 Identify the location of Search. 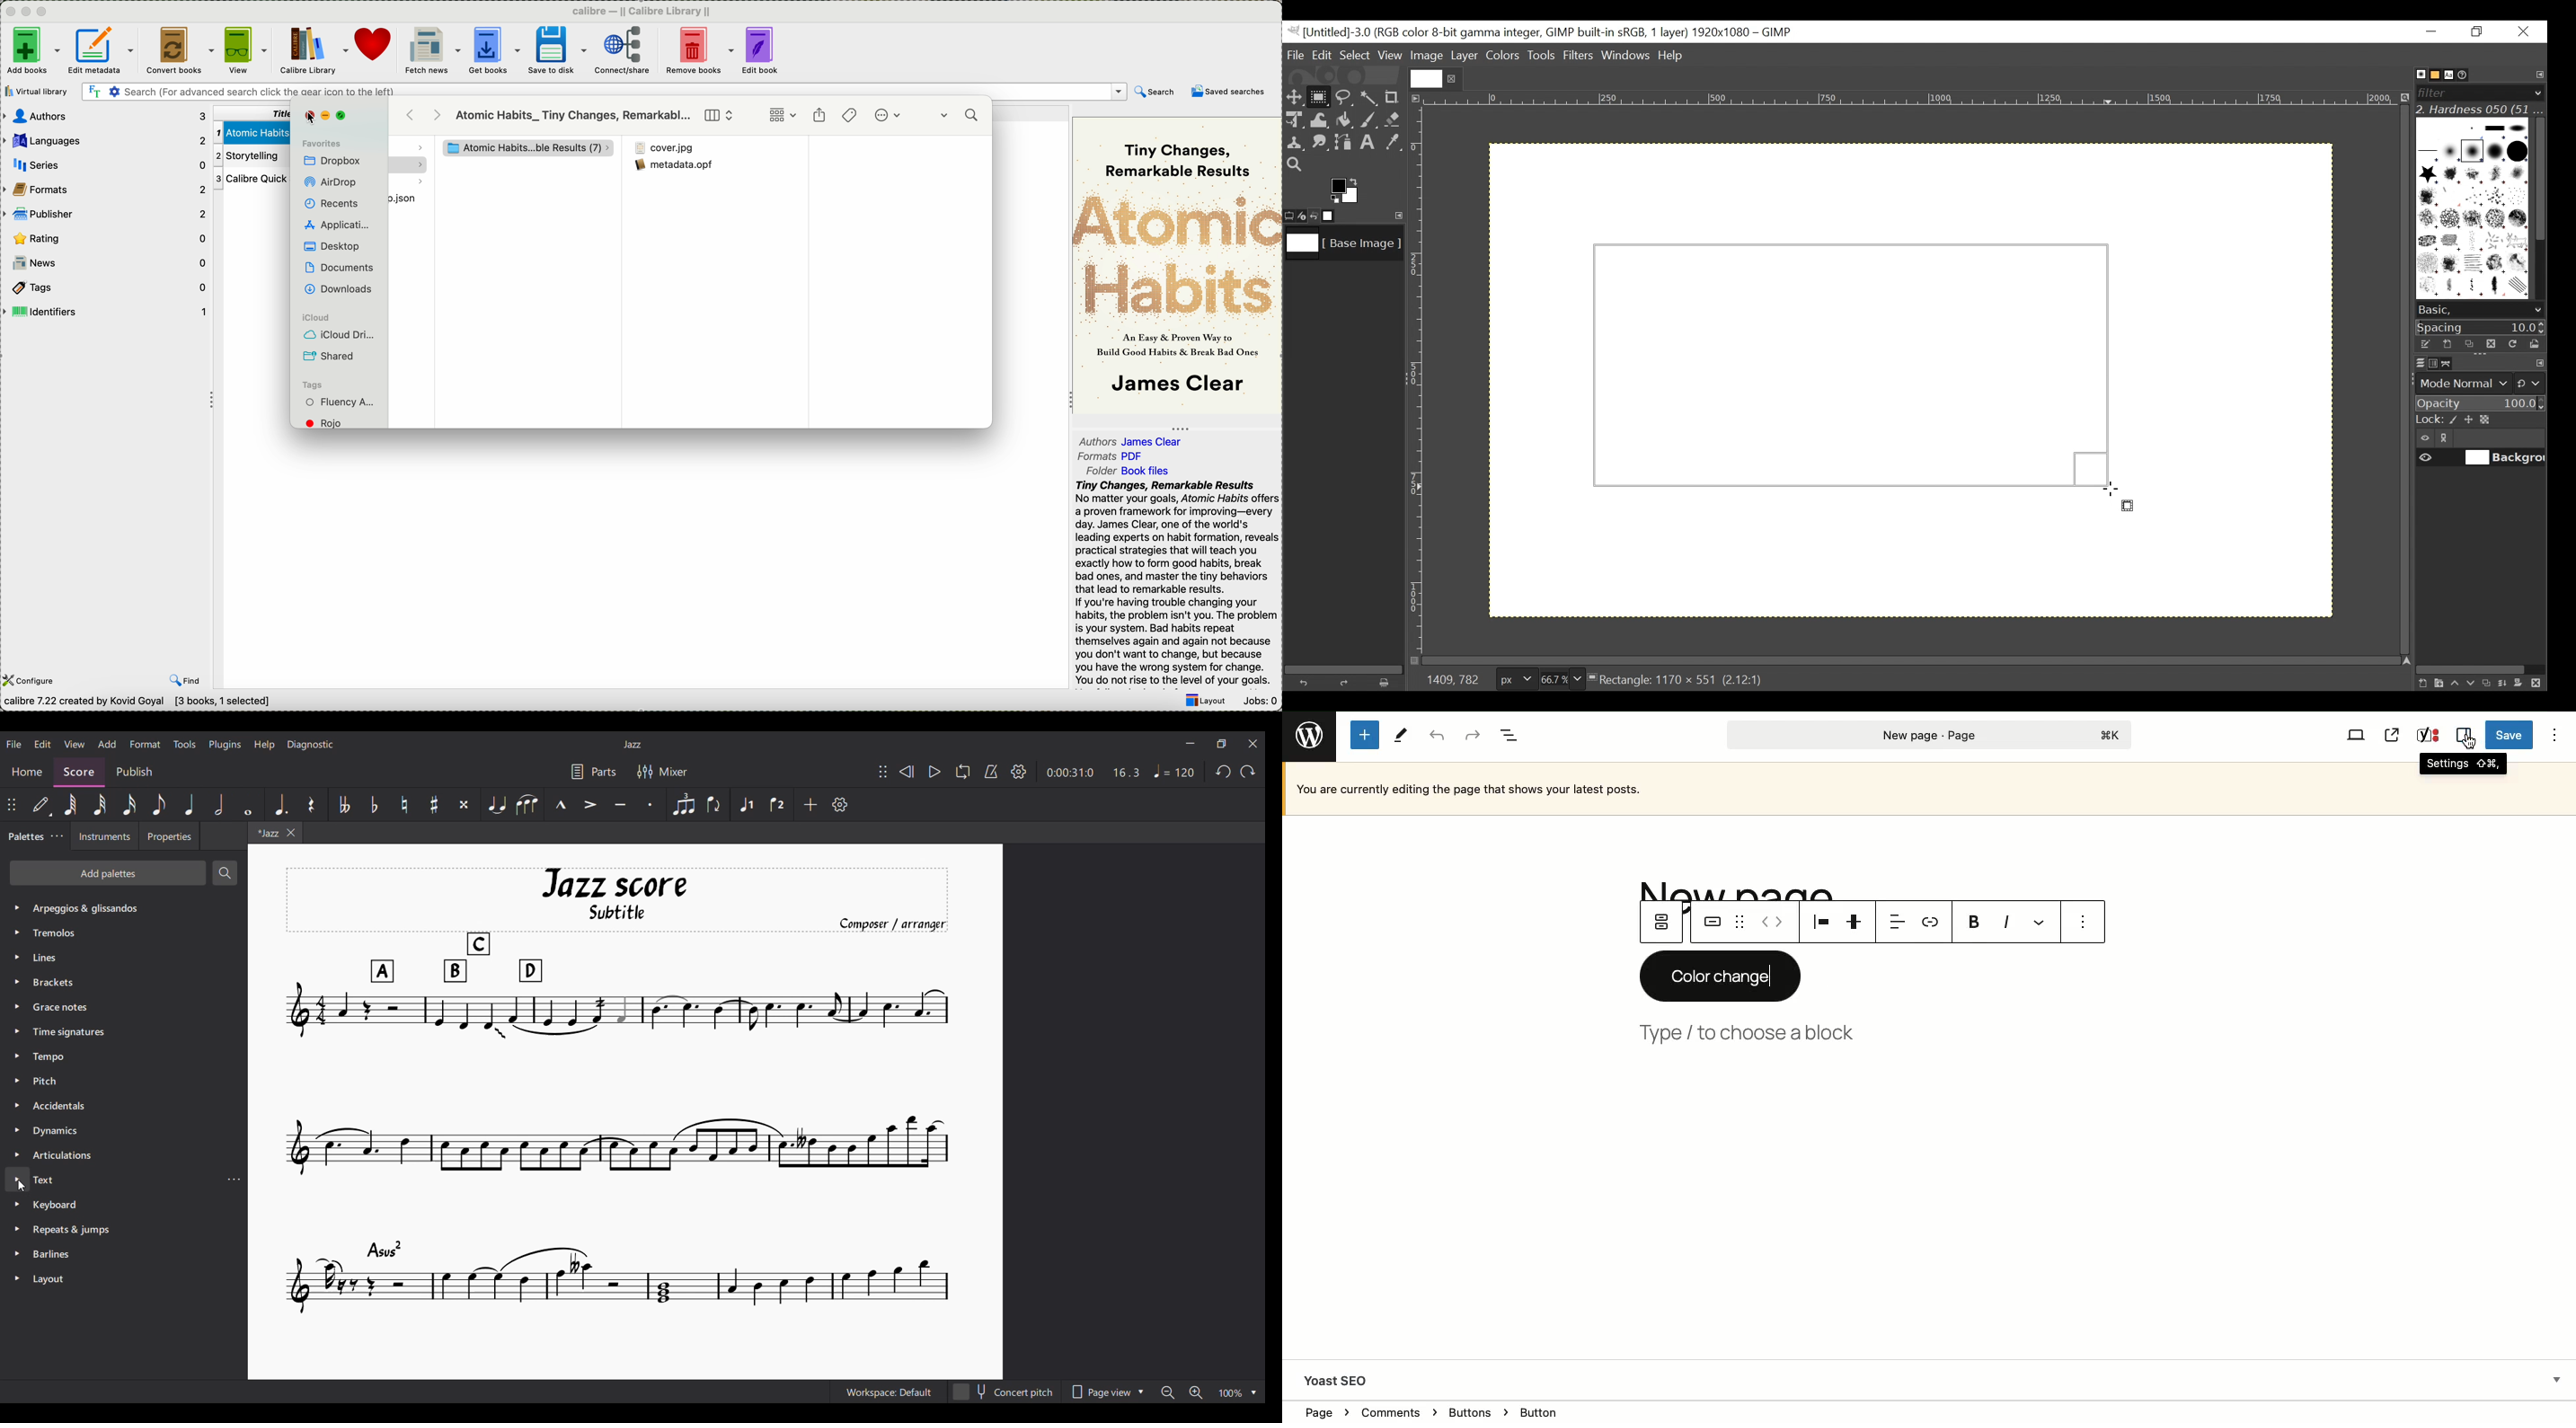
(226, 873).